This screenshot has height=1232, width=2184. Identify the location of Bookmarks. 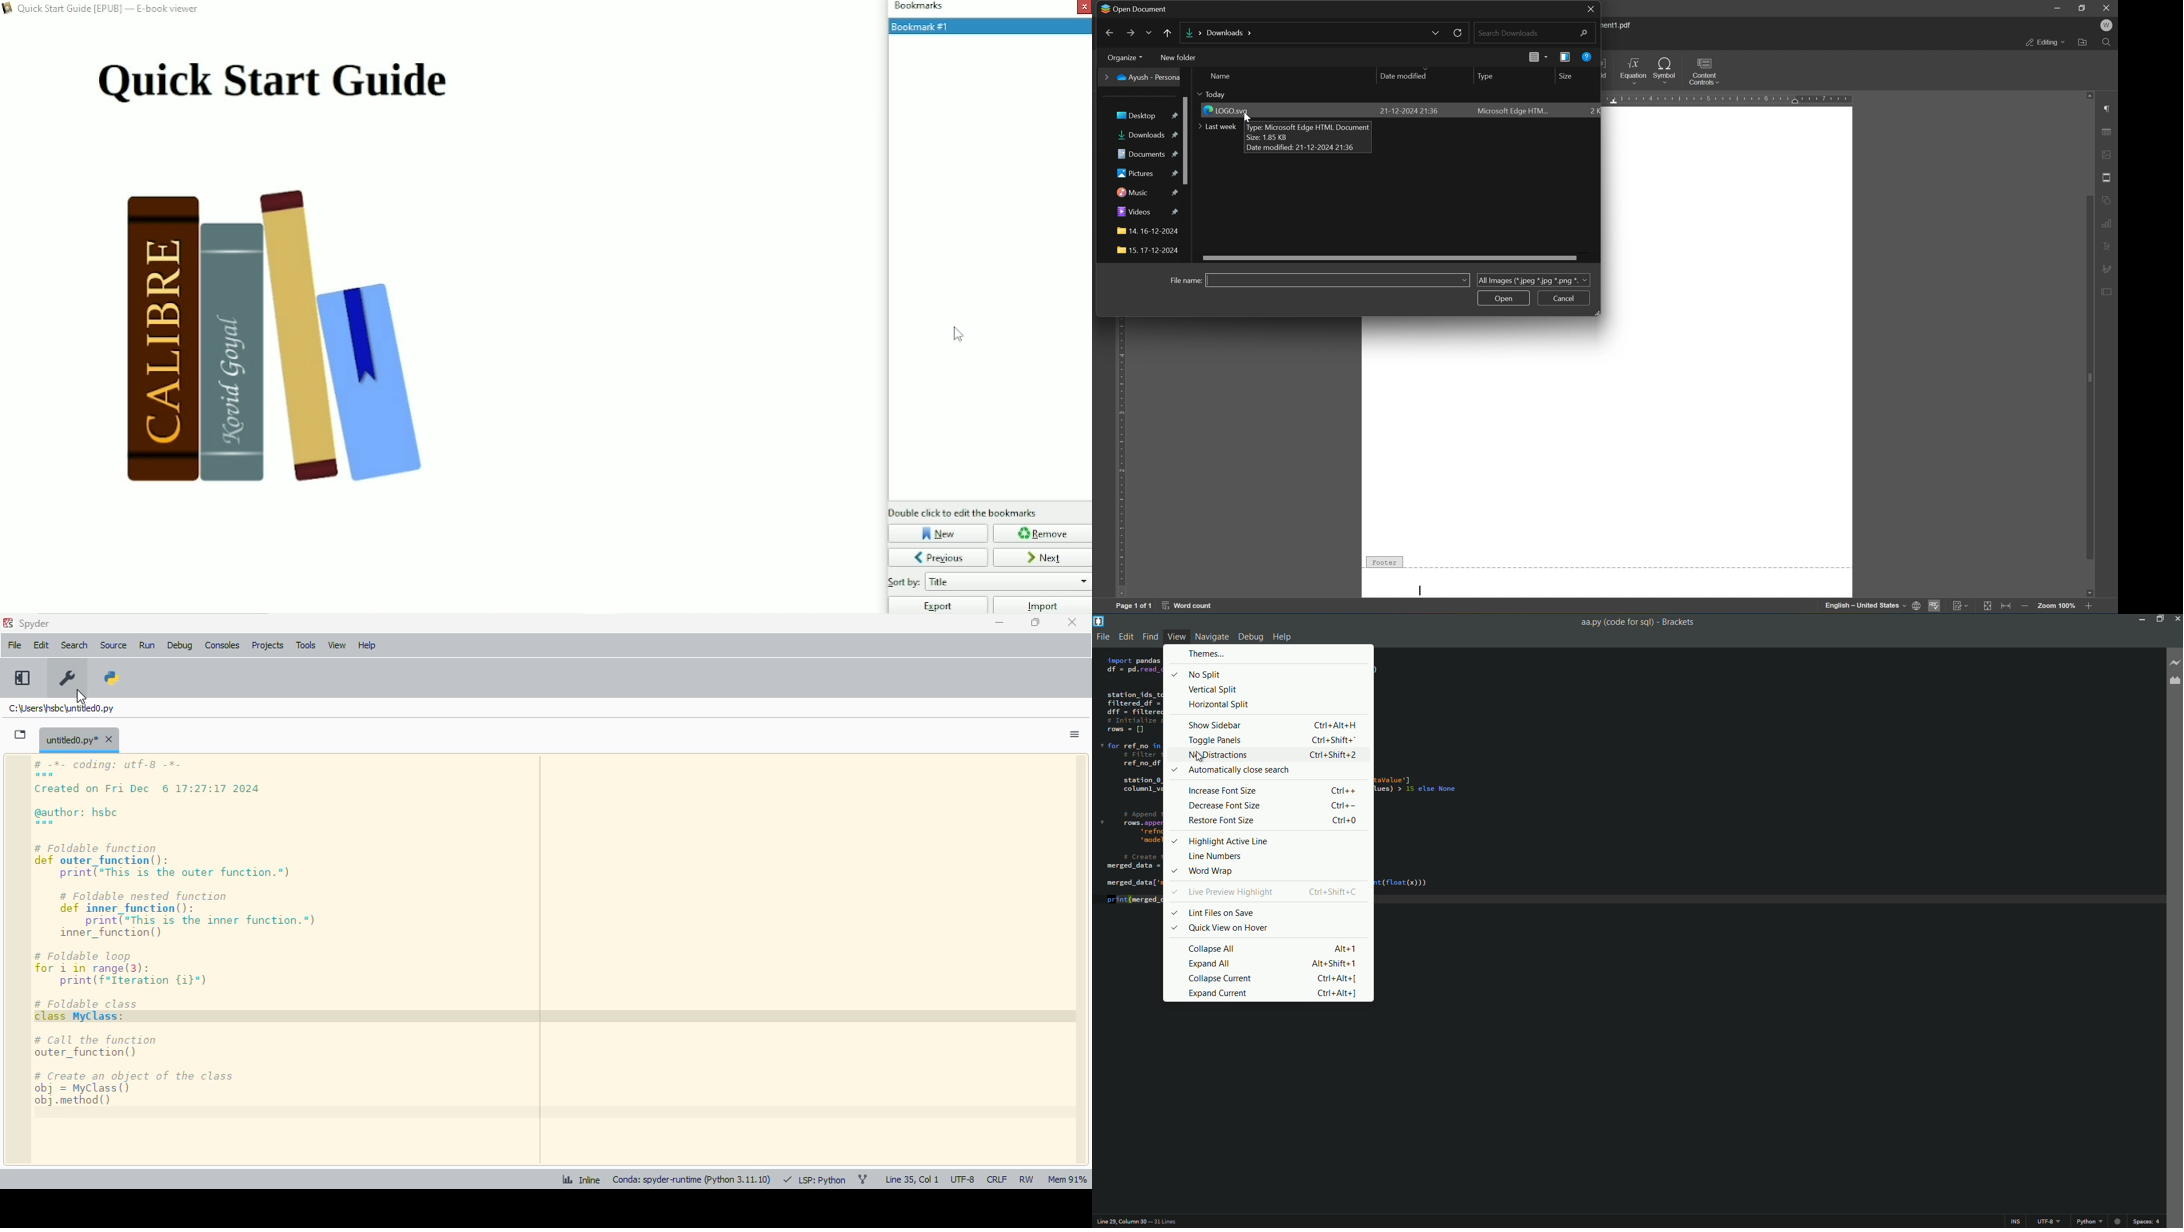
(917, 7).